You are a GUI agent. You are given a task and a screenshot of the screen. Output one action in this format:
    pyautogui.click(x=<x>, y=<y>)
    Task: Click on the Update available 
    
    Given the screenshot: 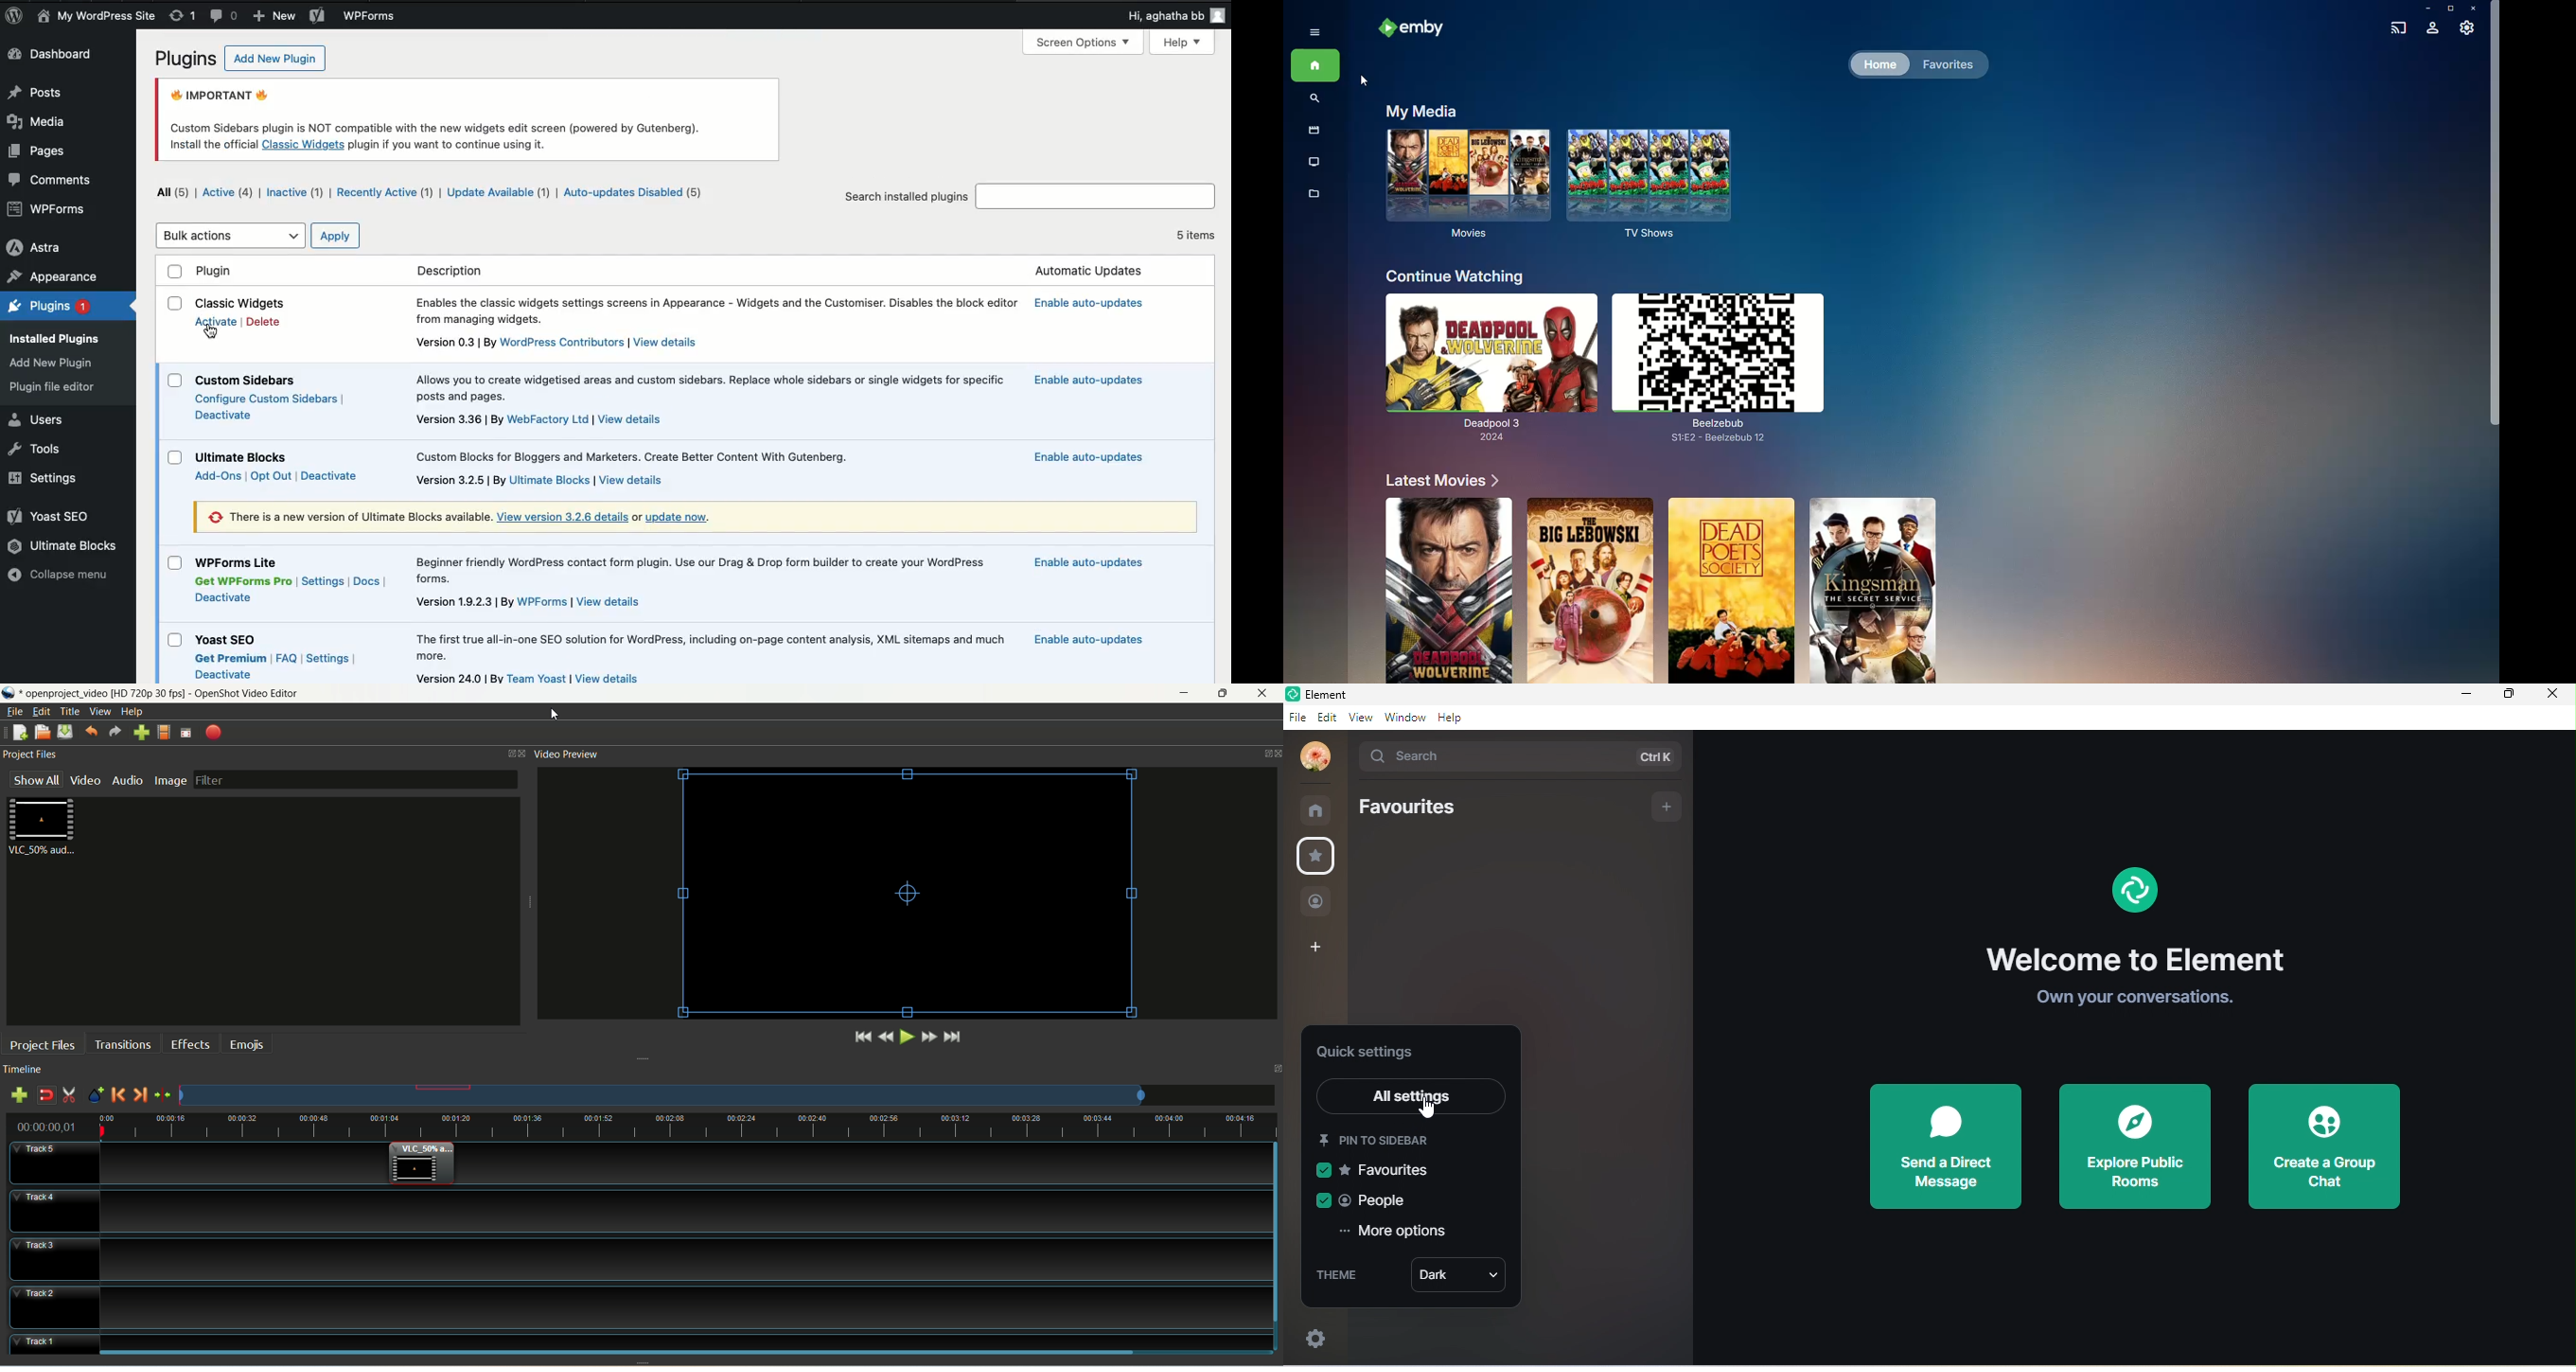 What is the action you would take?
    pyautogui.click(x=499, y=194)
    